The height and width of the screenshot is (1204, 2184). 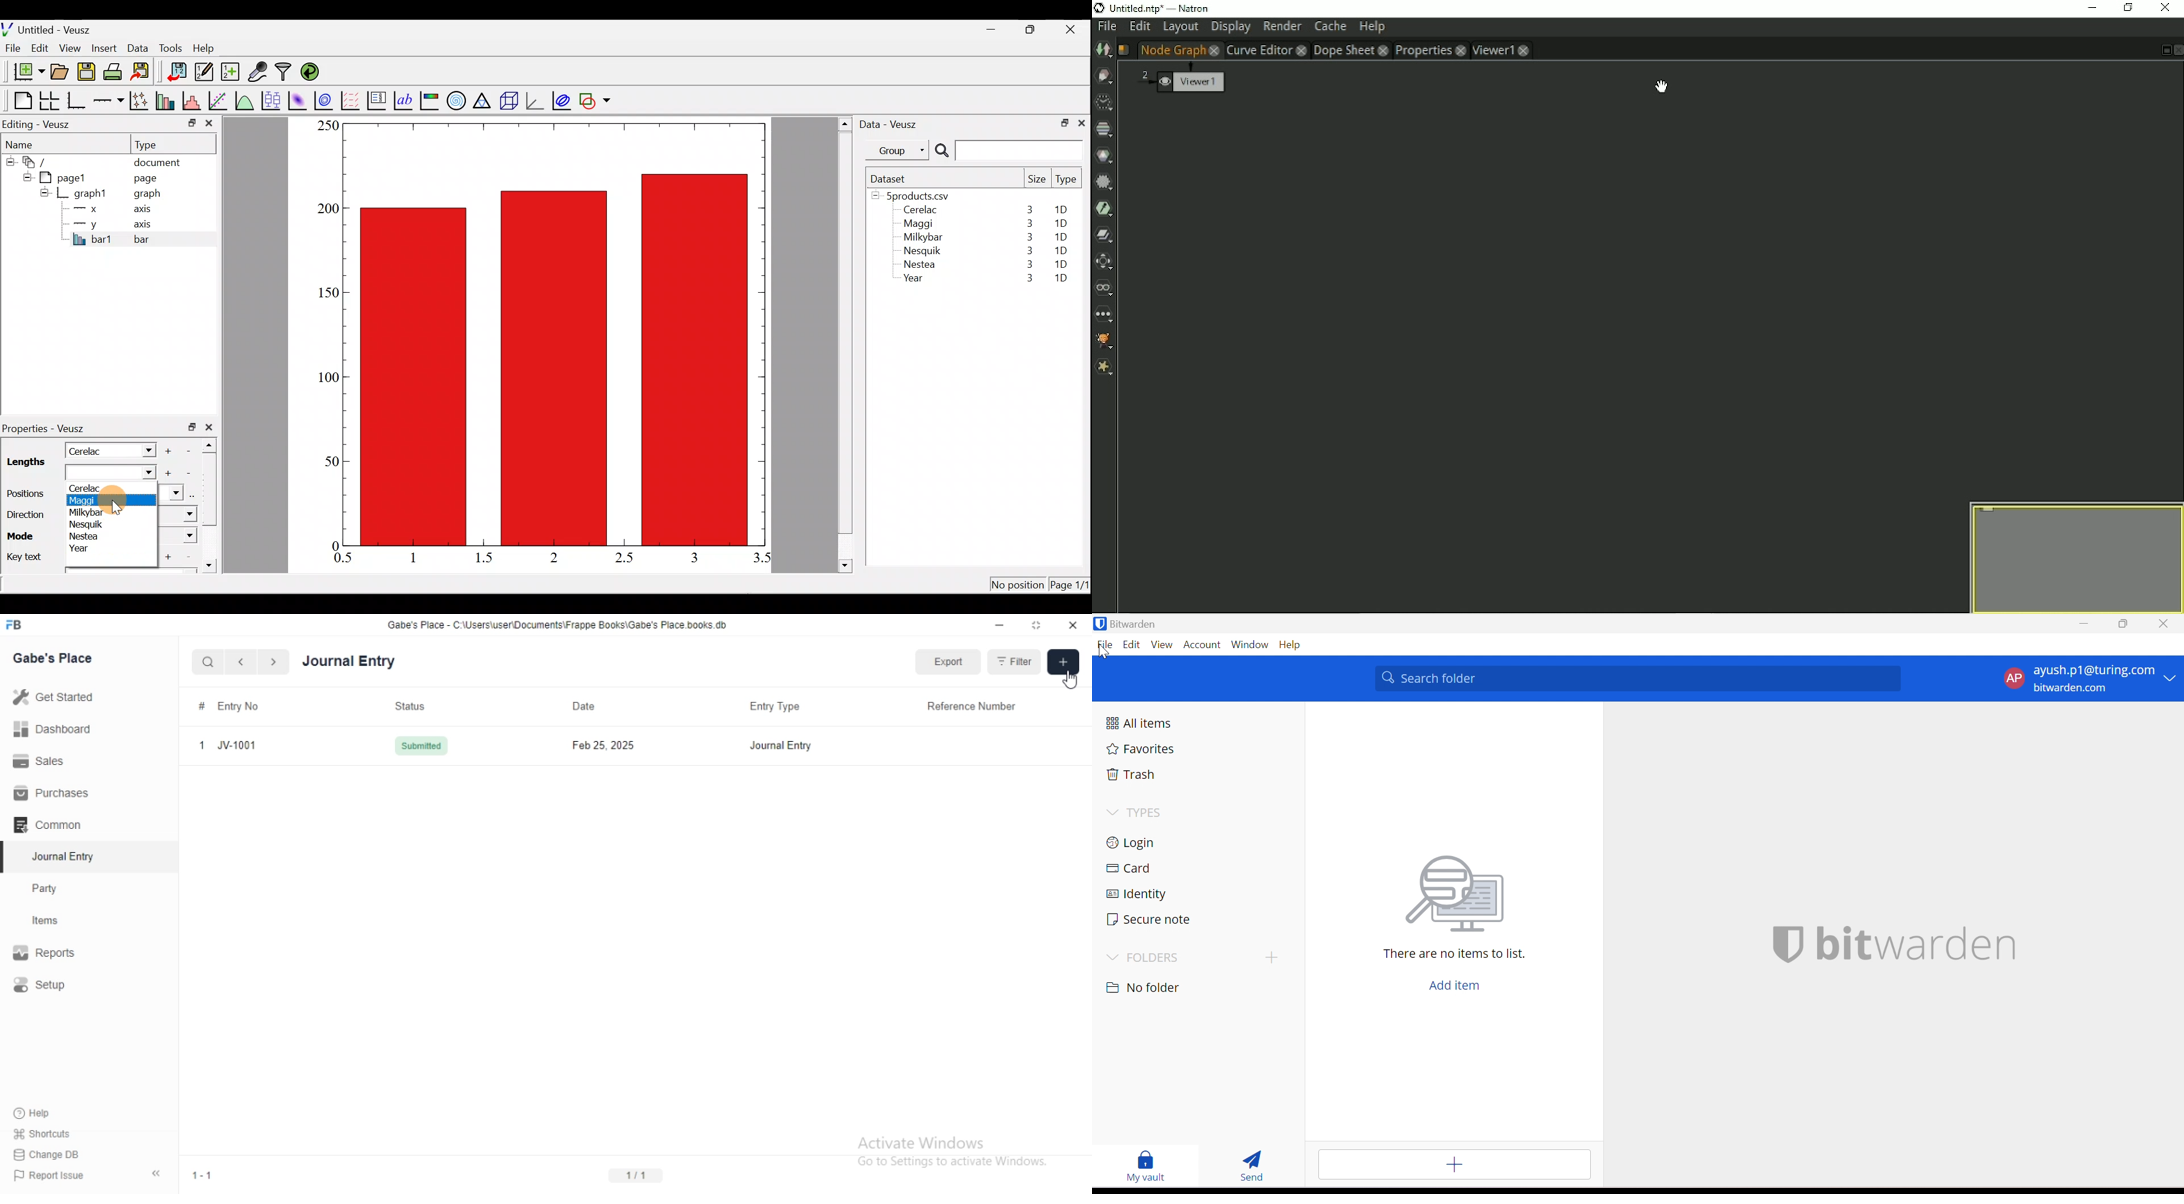 I want to click on cursor, so click(x=1070, y=681).